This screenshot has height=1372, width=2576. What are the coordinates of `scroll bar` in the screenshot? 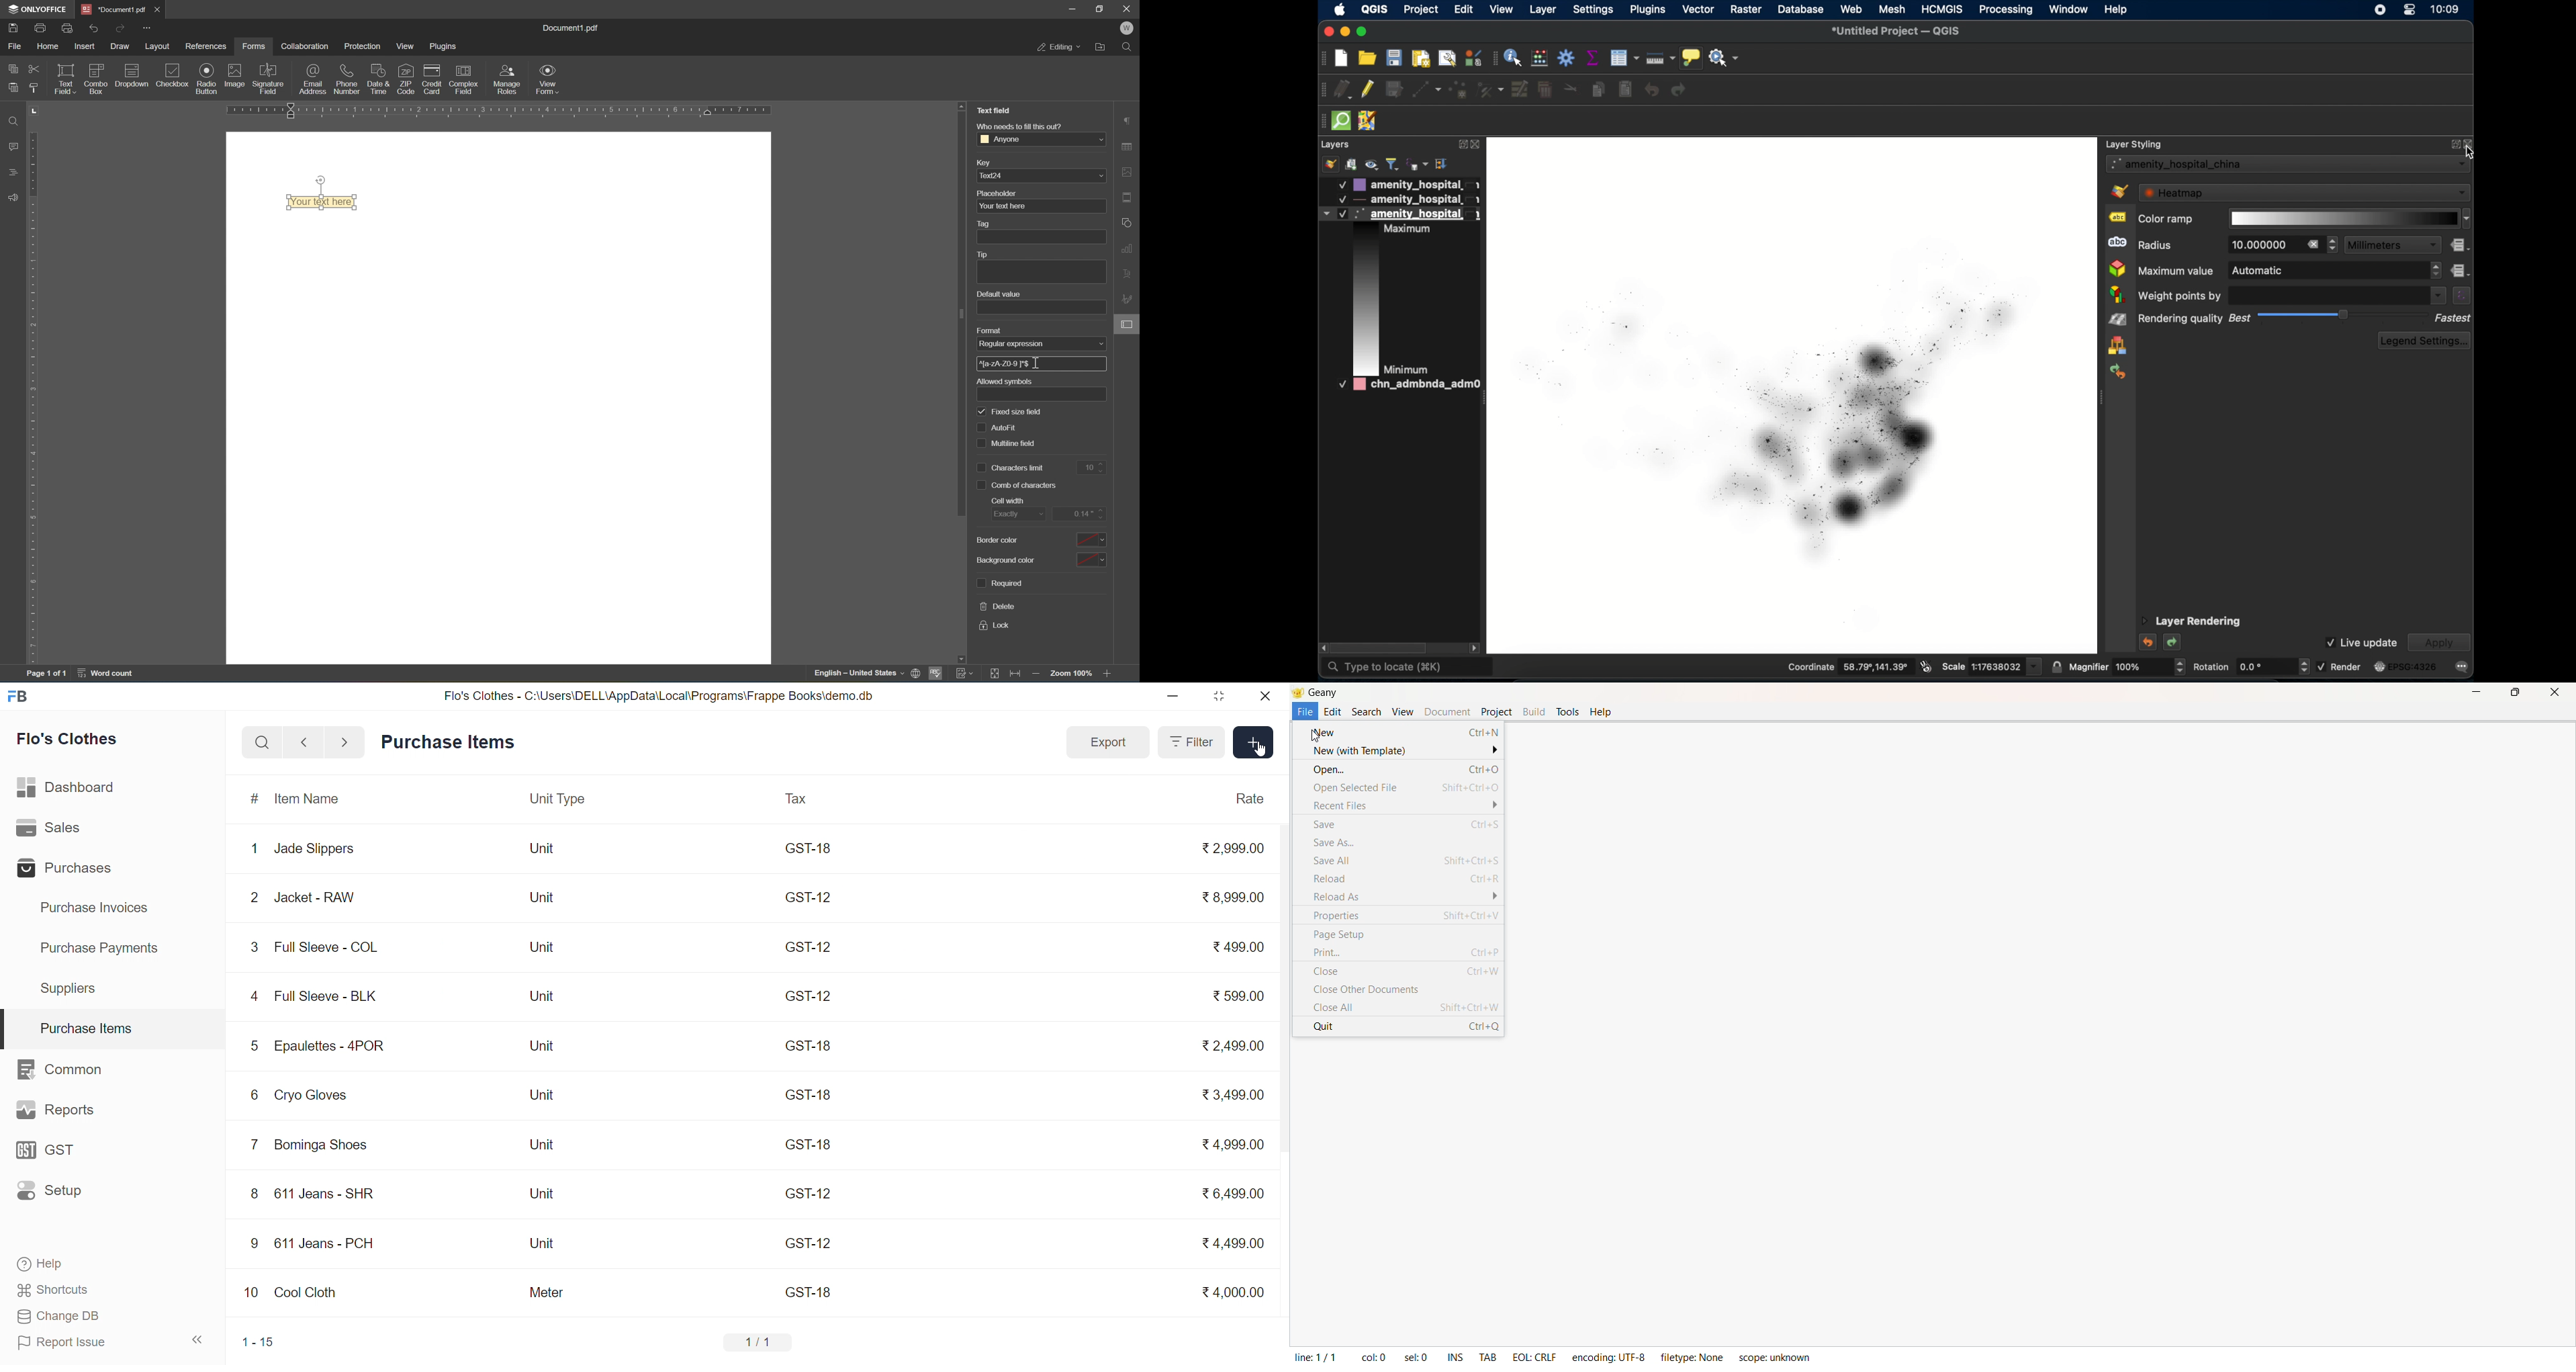 It's located at (961, 314).